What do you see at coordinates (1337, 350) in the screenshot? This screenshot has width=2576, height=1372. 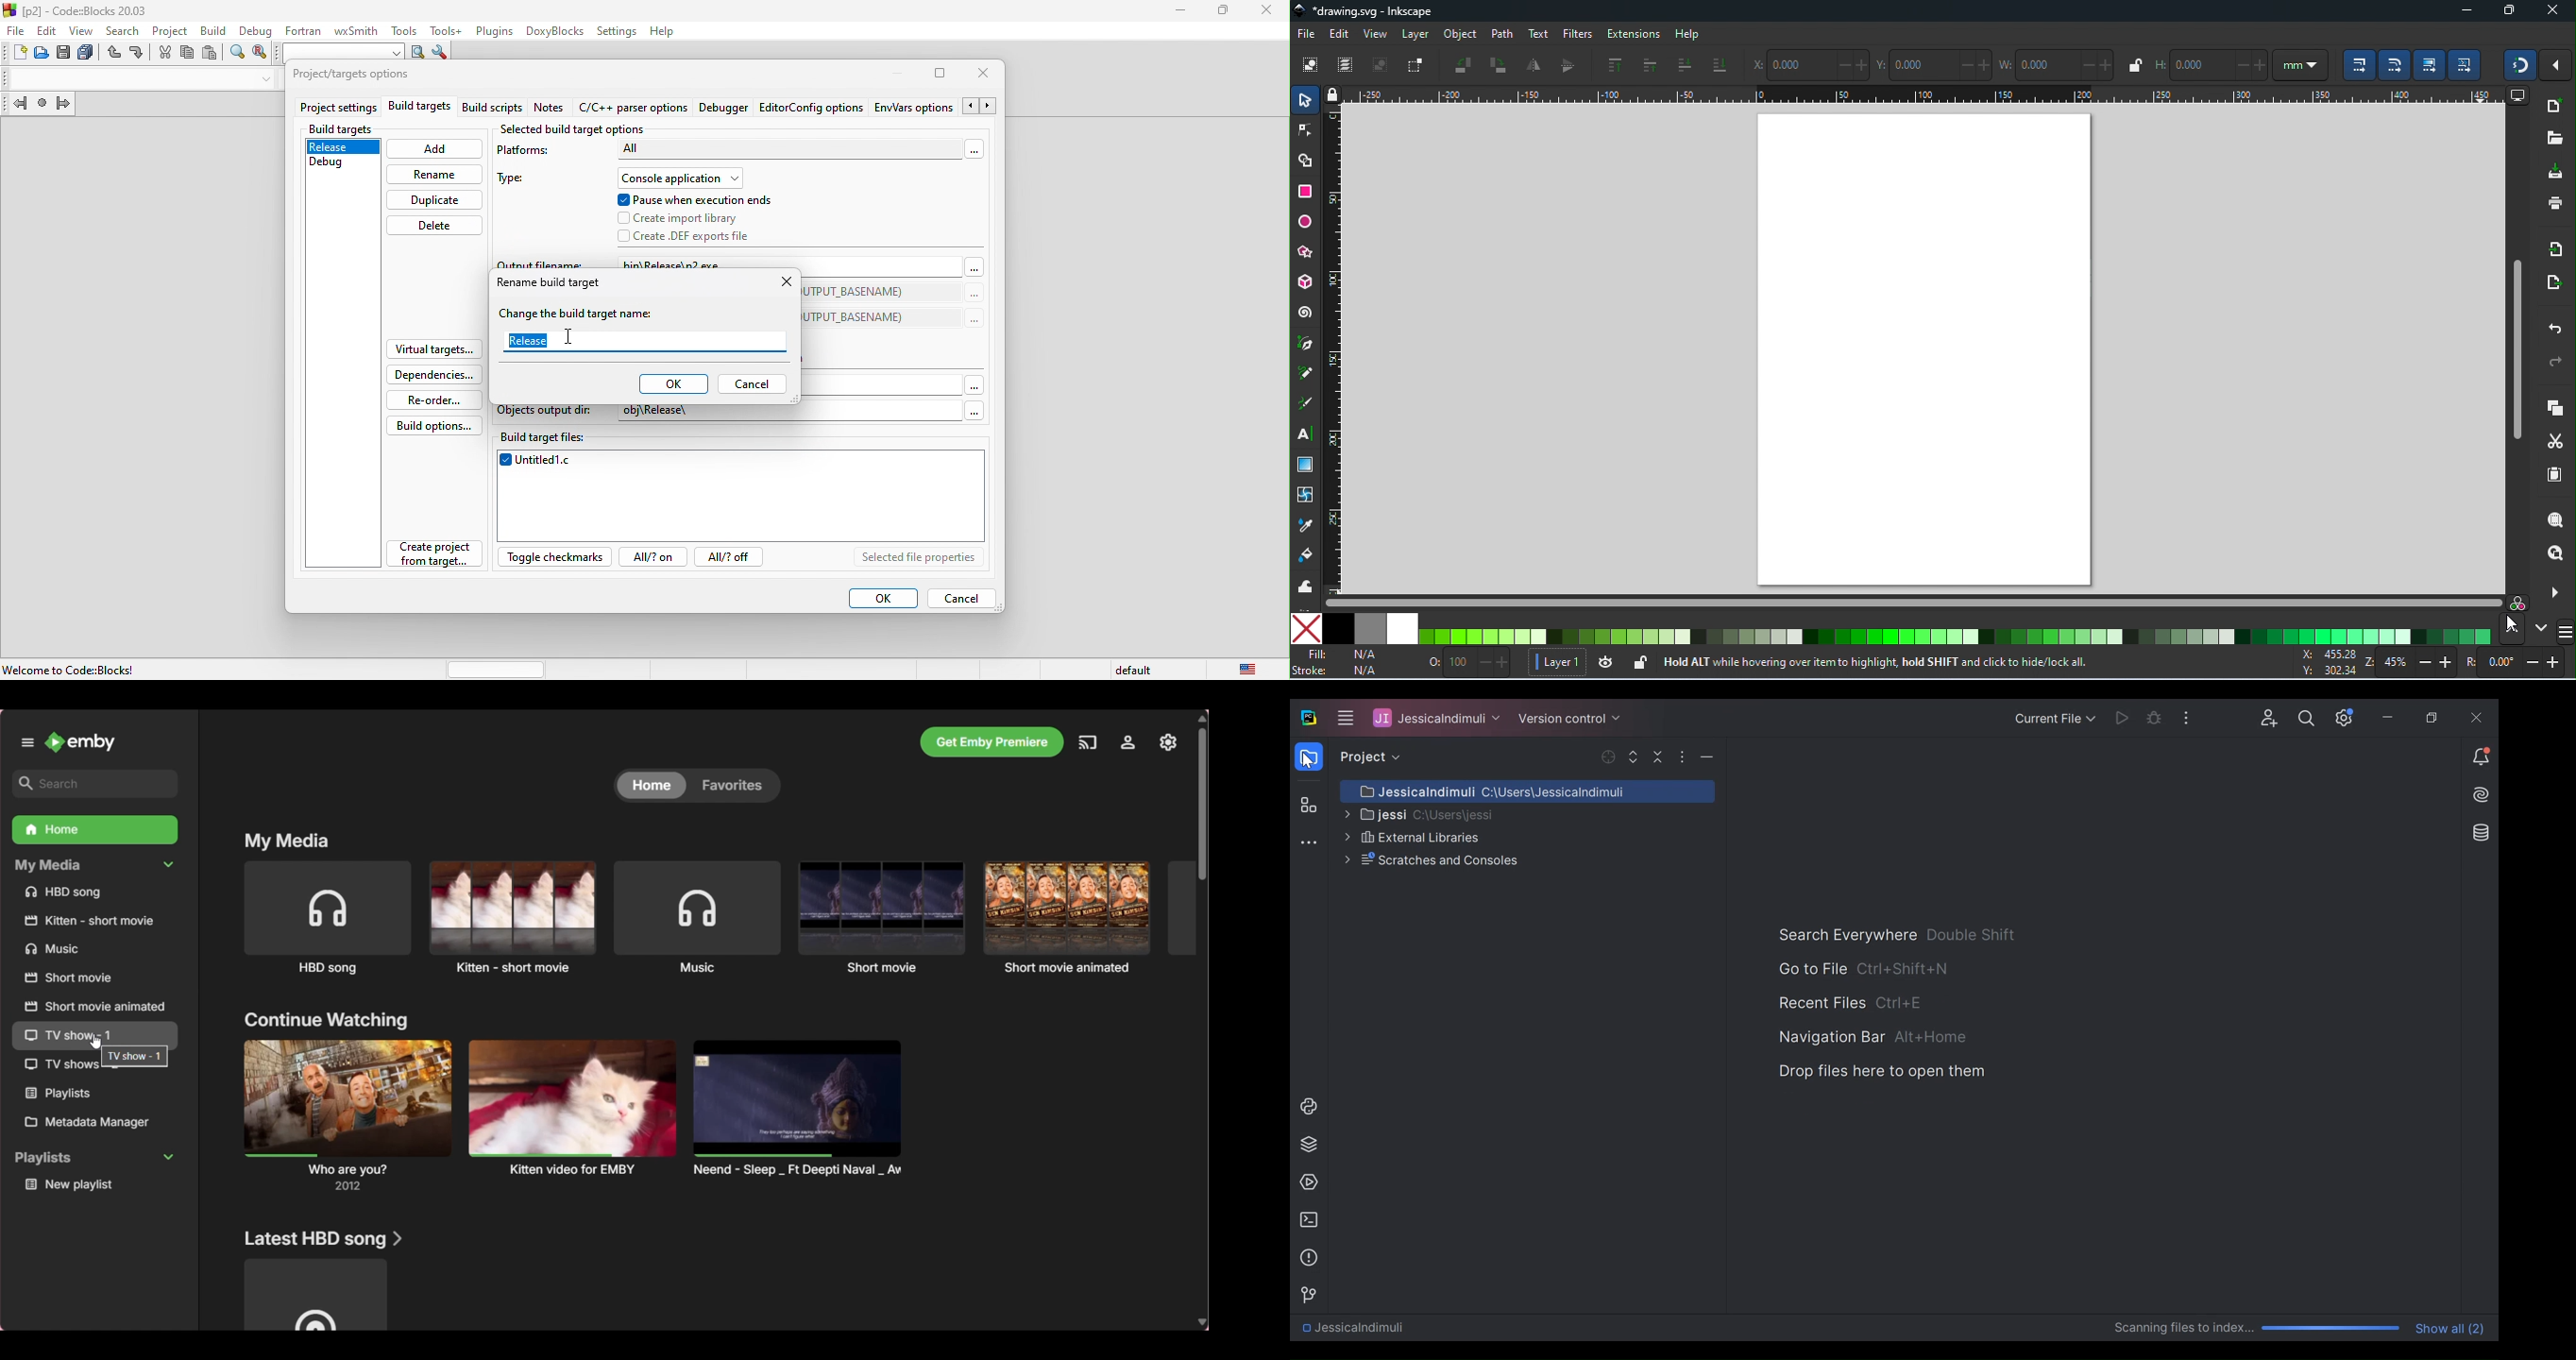 I see `ruler` at bounding box center [1337, 350].